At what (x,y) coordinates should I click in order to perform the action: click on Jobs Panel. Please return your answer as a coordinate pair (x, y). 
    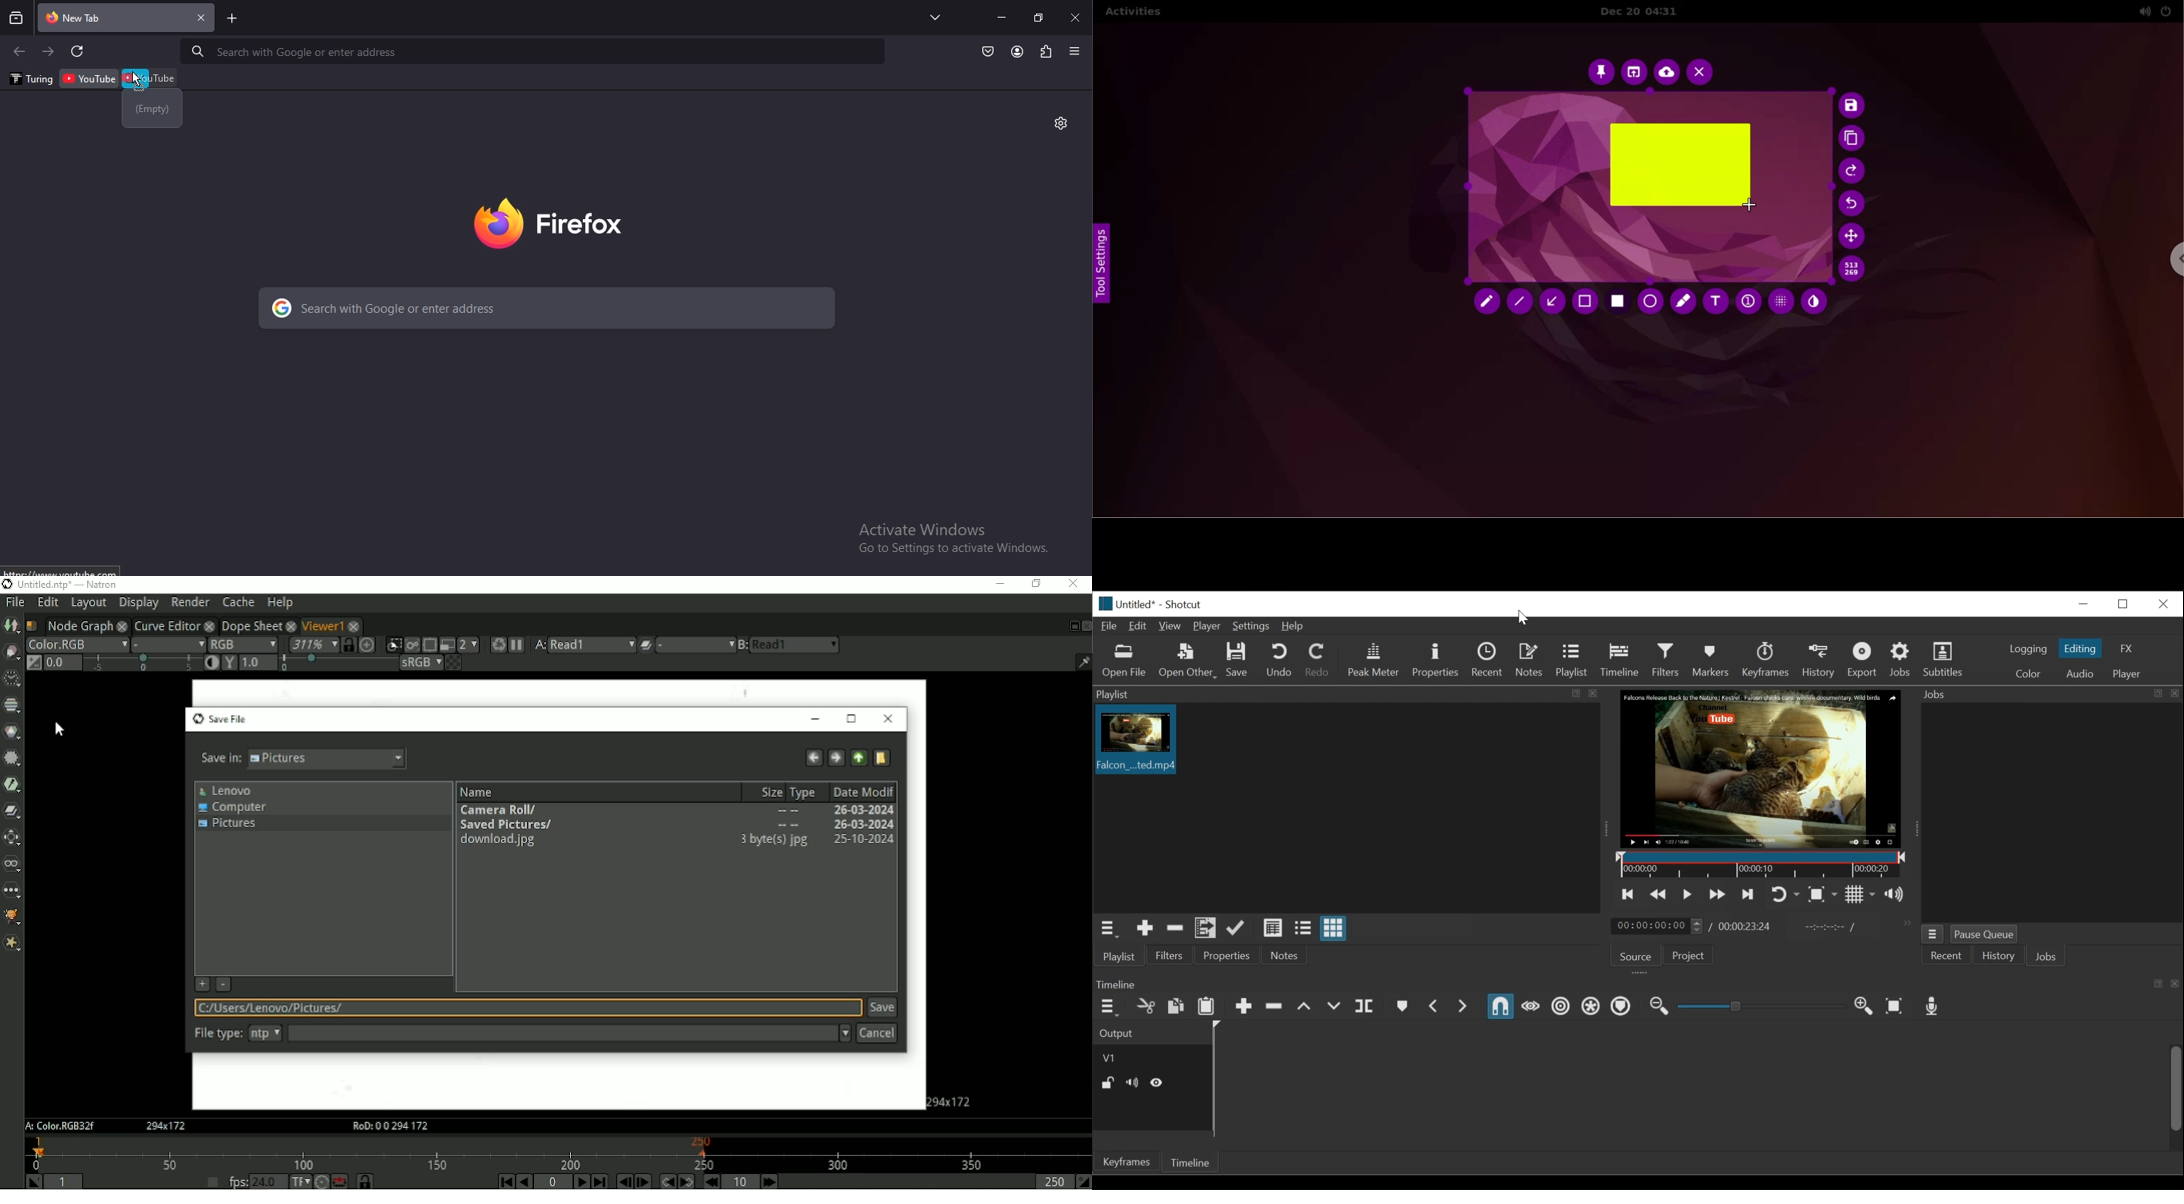
    Looking at the image, I should click on (2051, 695).